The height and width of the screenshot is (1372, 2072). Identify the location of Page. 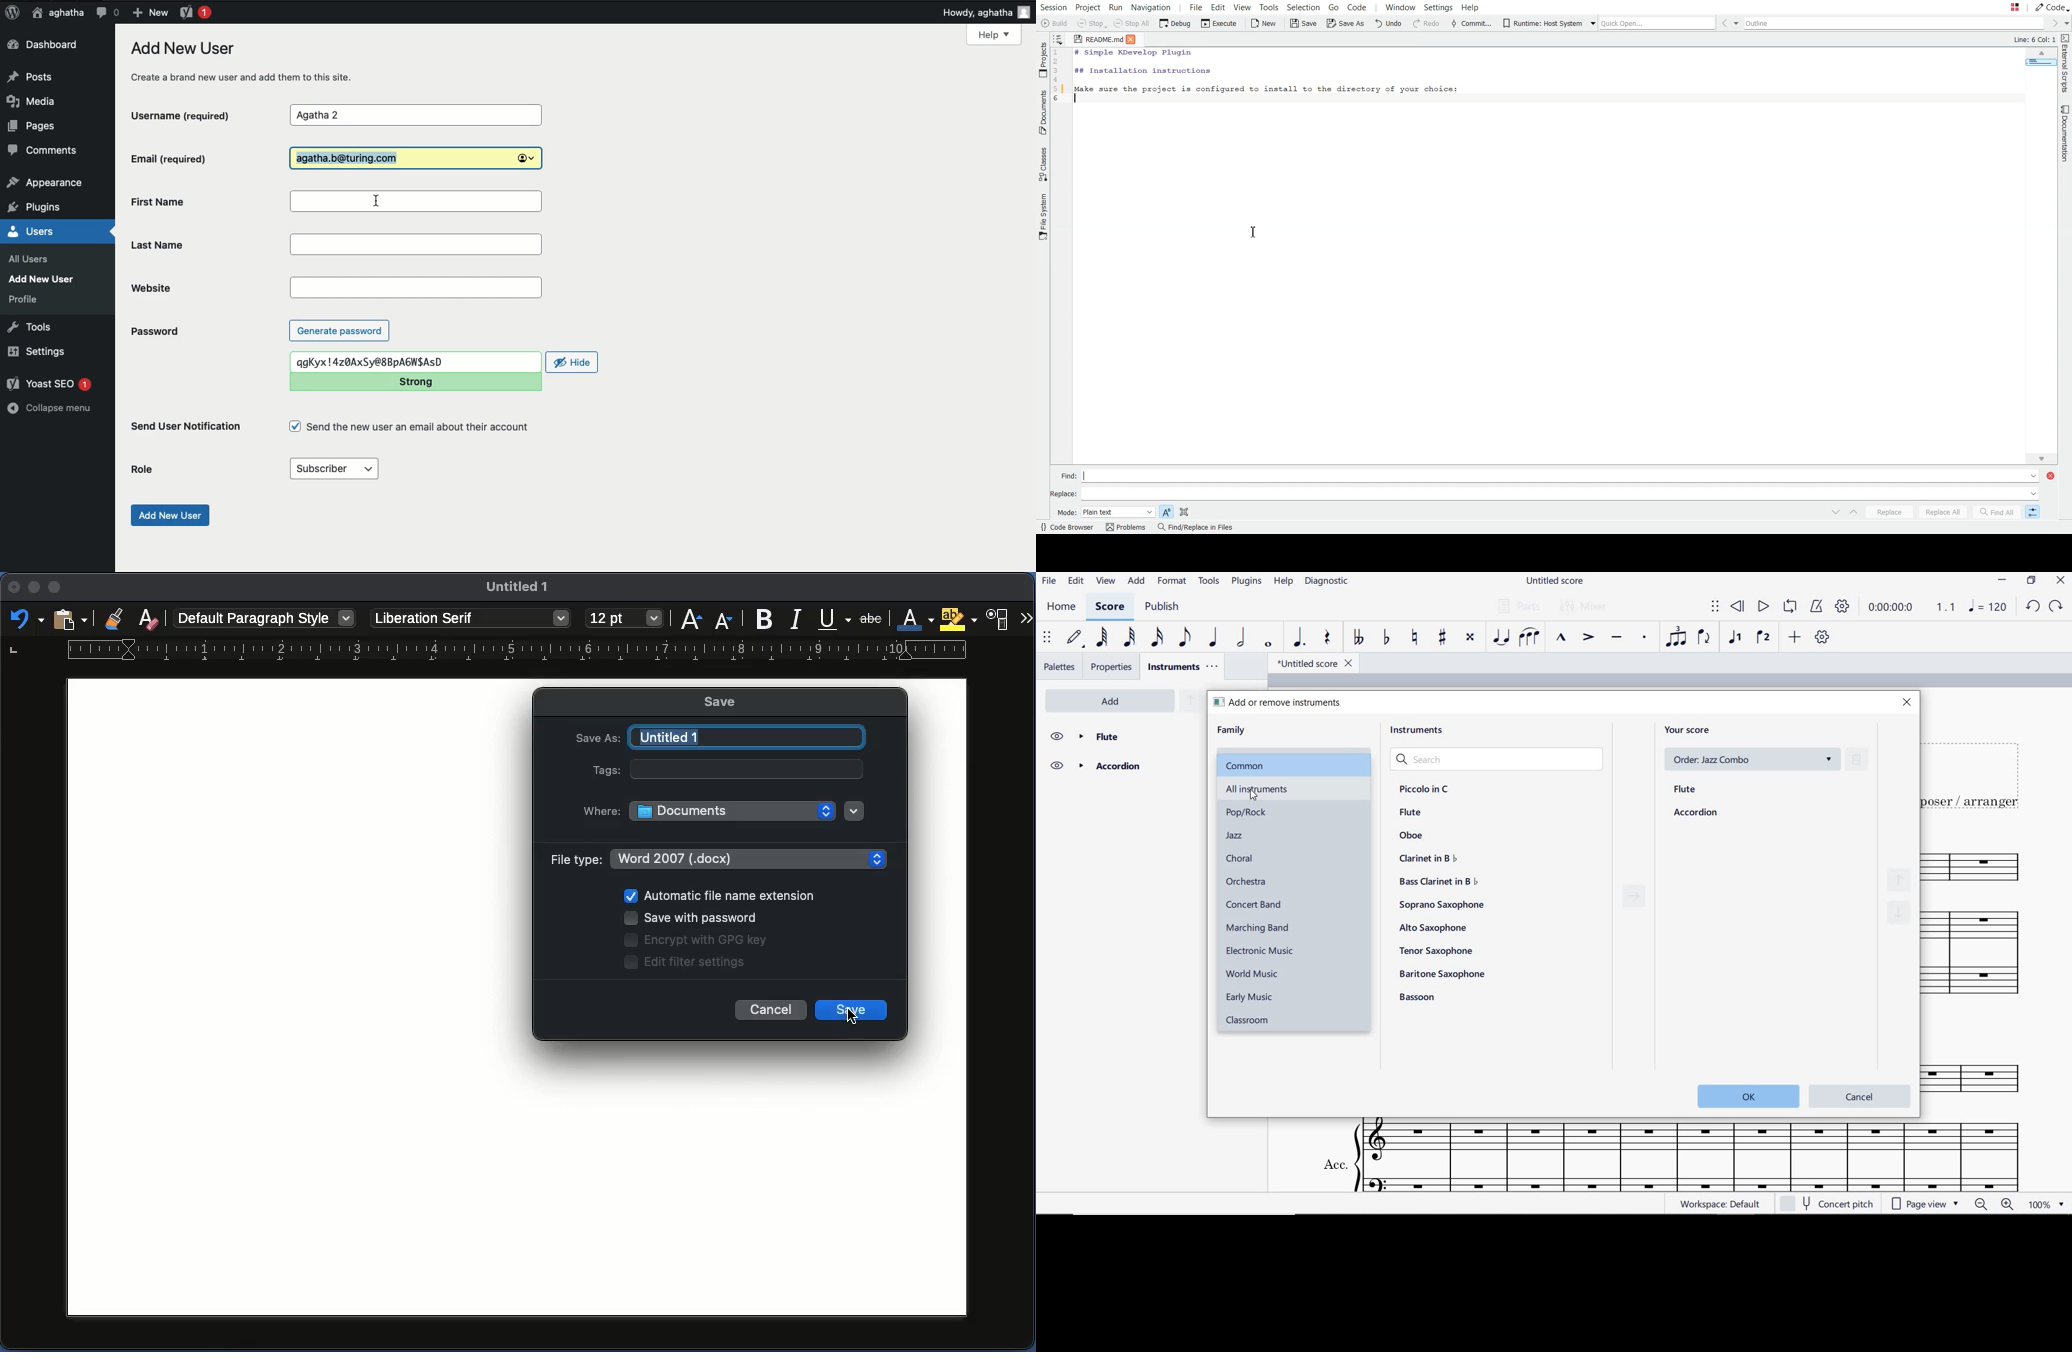
(283, 994).